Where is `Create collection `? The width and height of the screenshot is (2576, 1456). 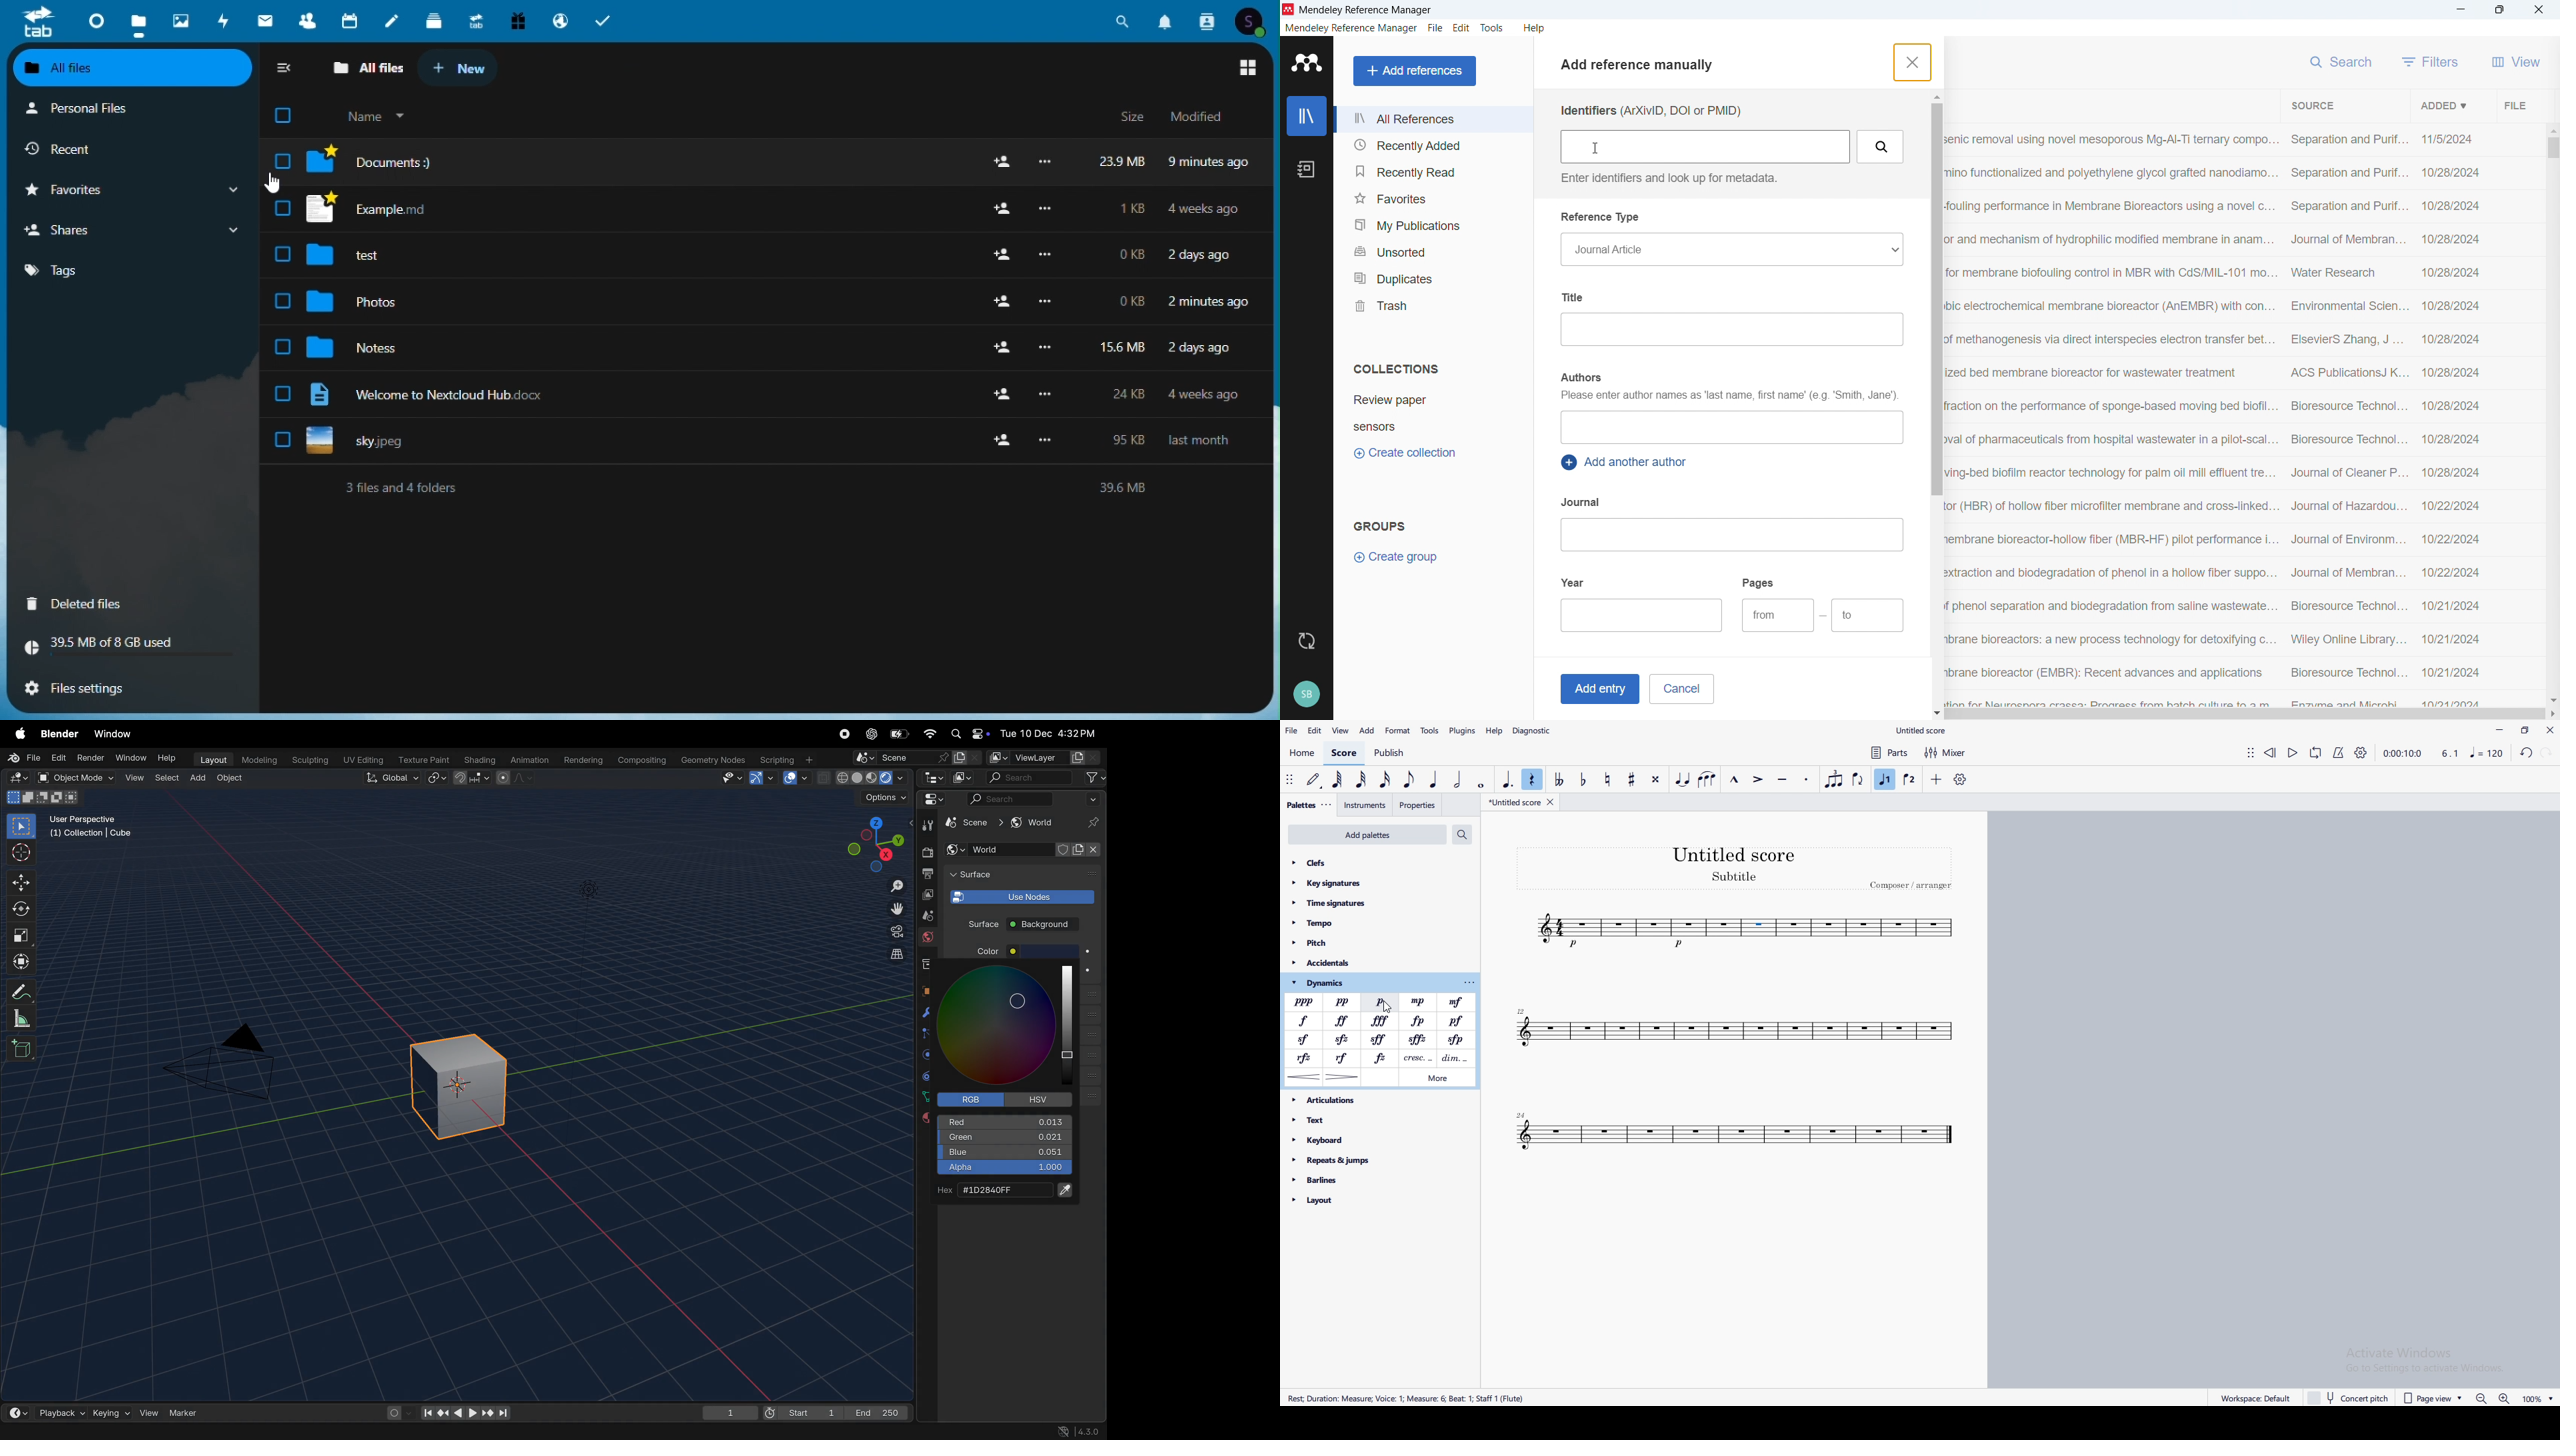
Create collection  is located at coordinates (1407, 453).